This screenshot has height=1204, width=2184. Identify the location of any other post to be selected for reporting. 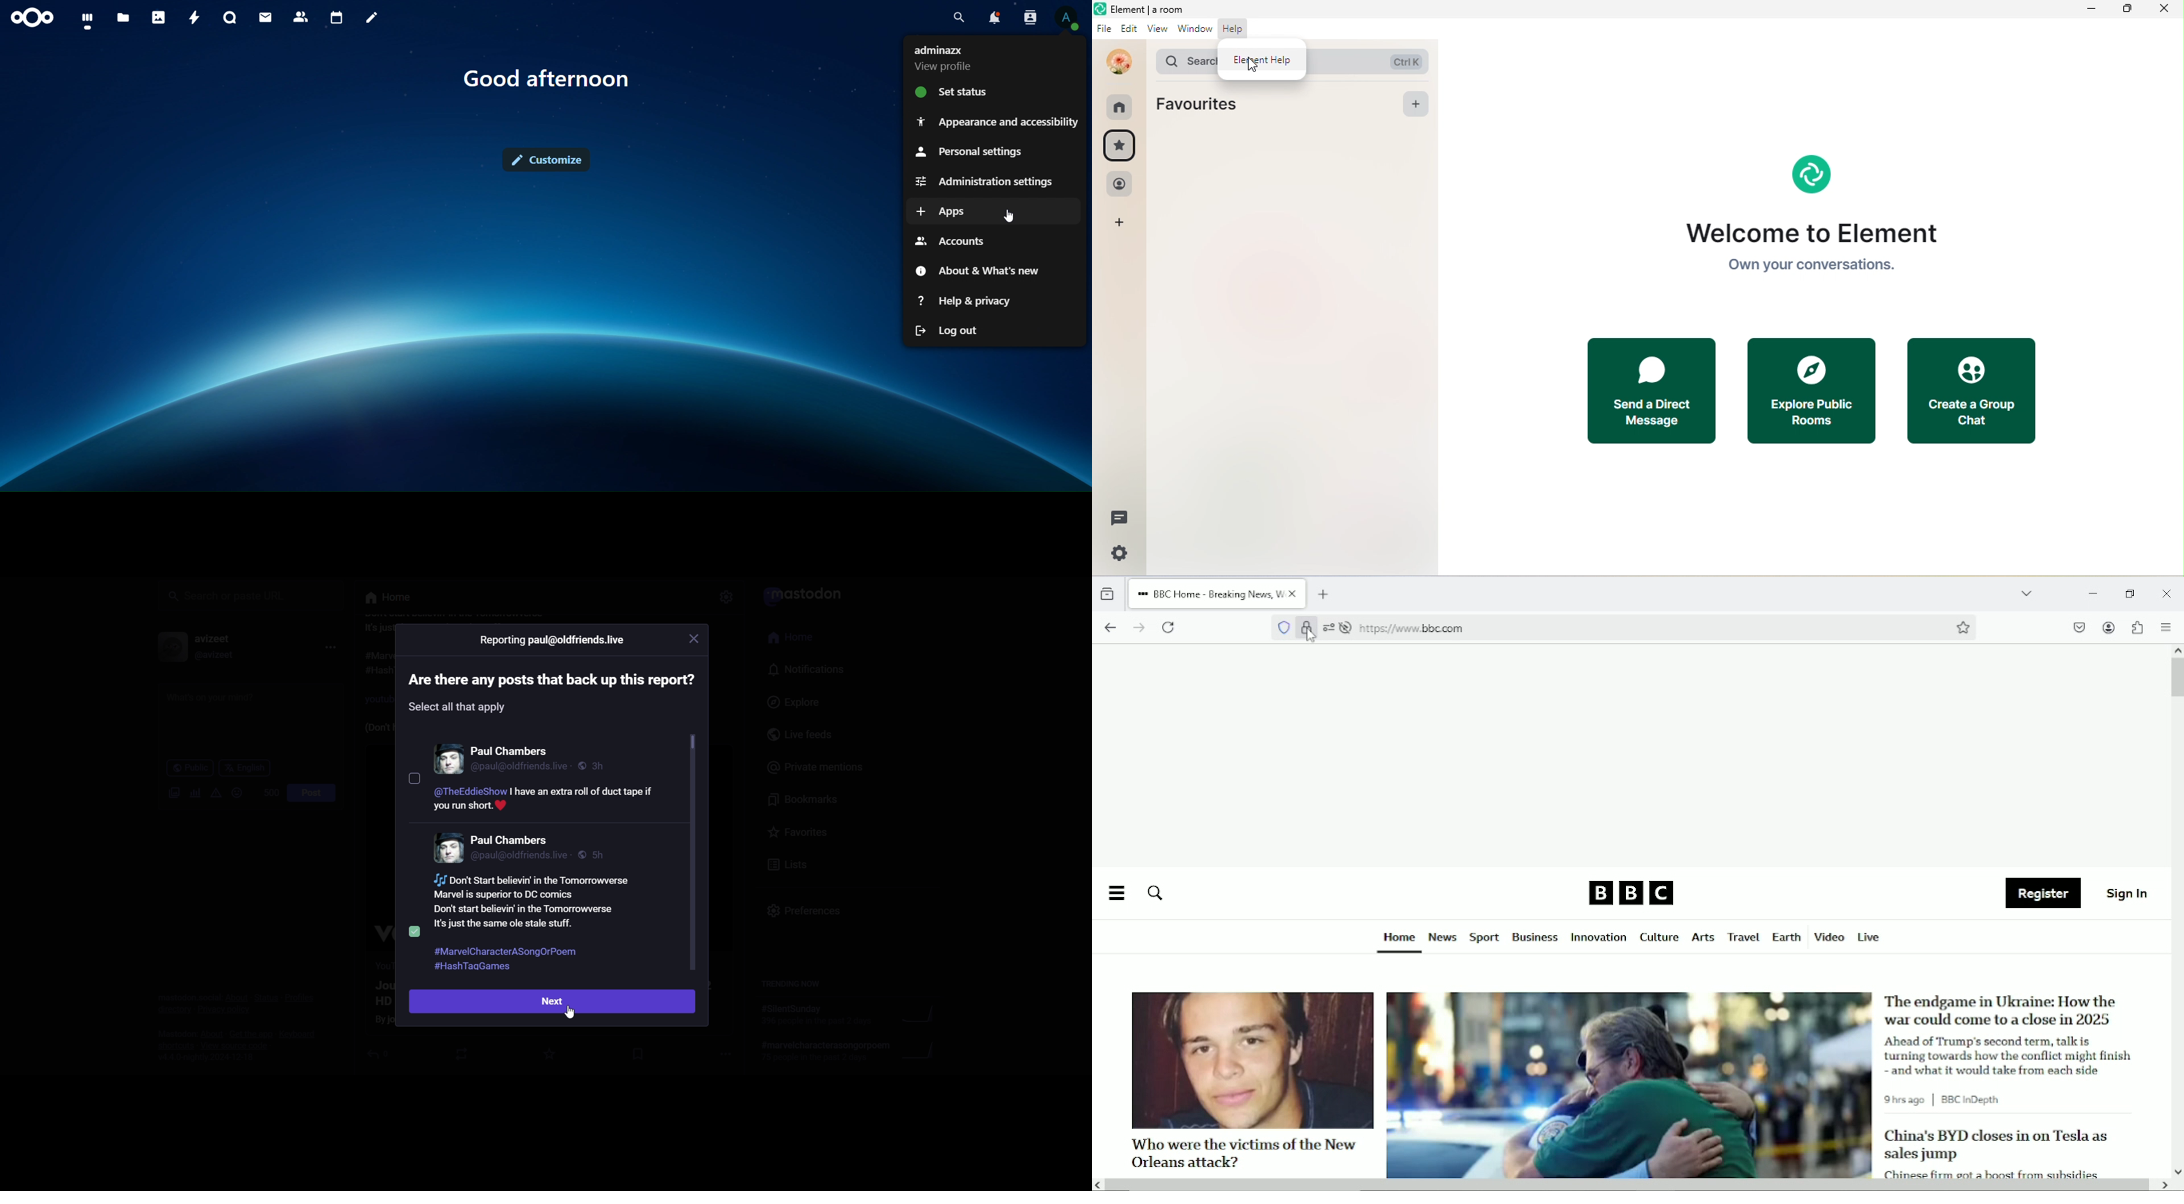
(446, 849).